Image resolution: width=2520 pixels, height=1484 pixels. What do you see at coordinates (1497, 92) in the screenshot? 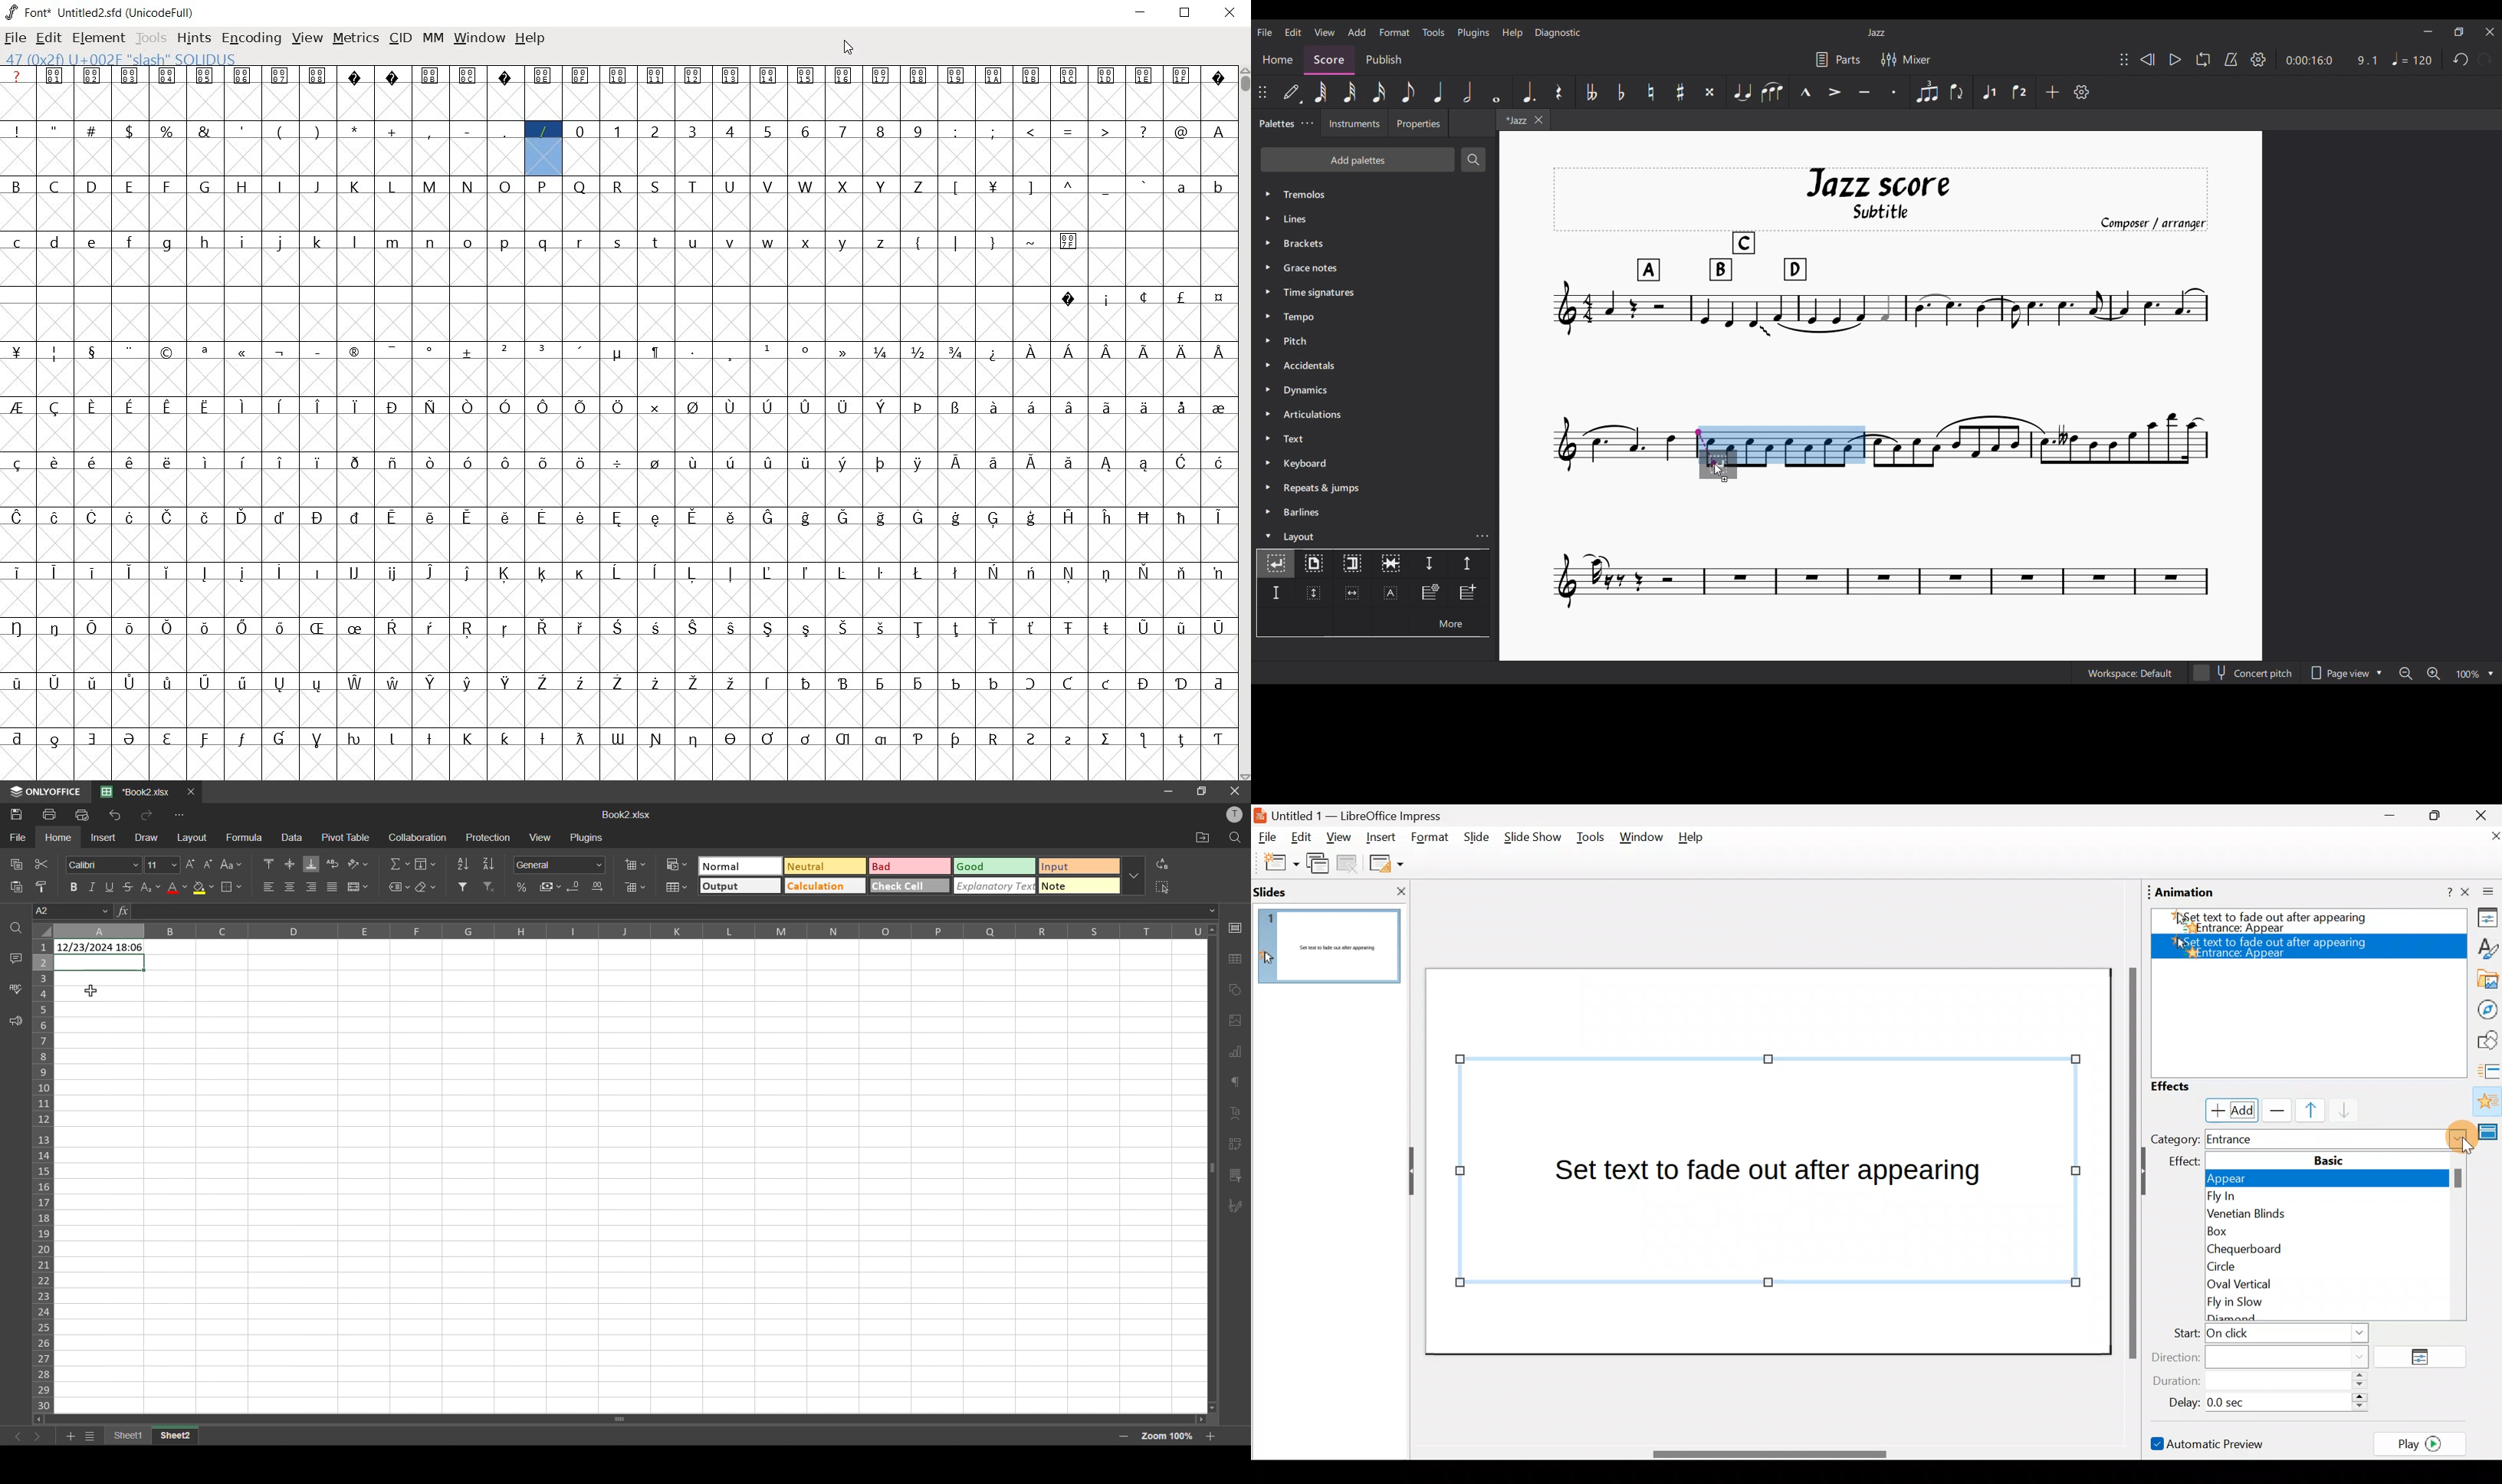
I see `Whole note` at bounding box center [1497, 92].